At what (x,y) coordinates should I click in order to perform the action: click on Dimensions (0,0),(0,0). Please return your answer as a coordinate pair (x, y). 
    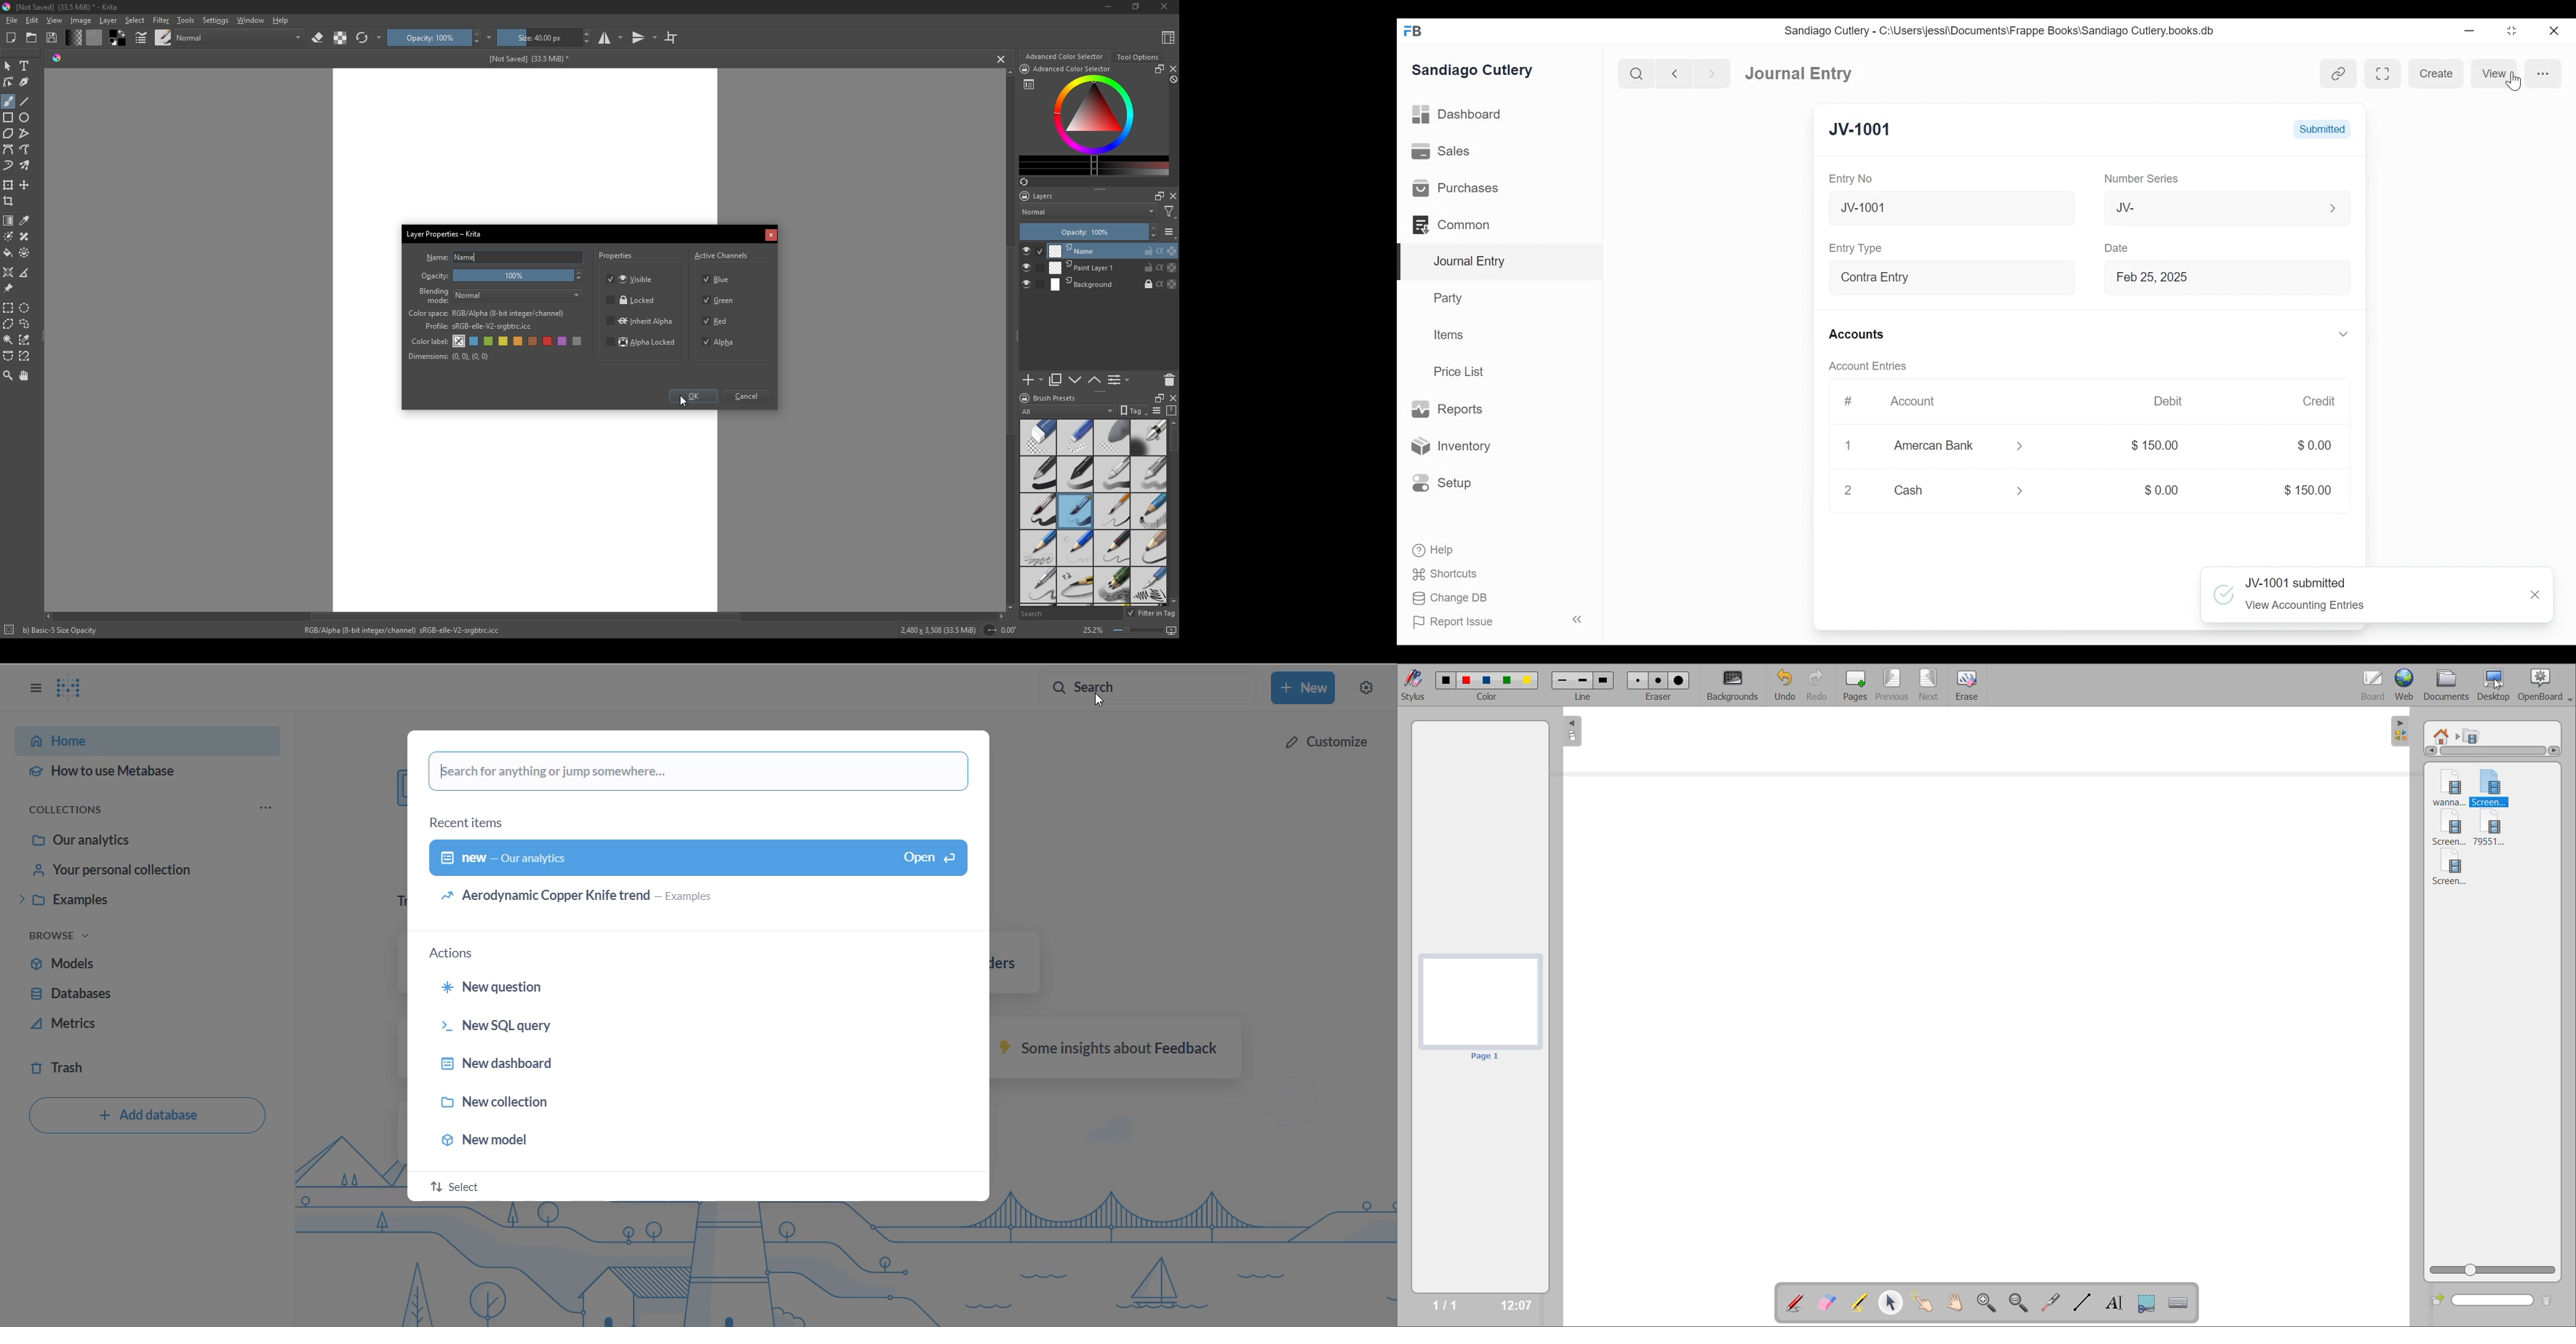
    Looking at the image, I should click on (449, 356).